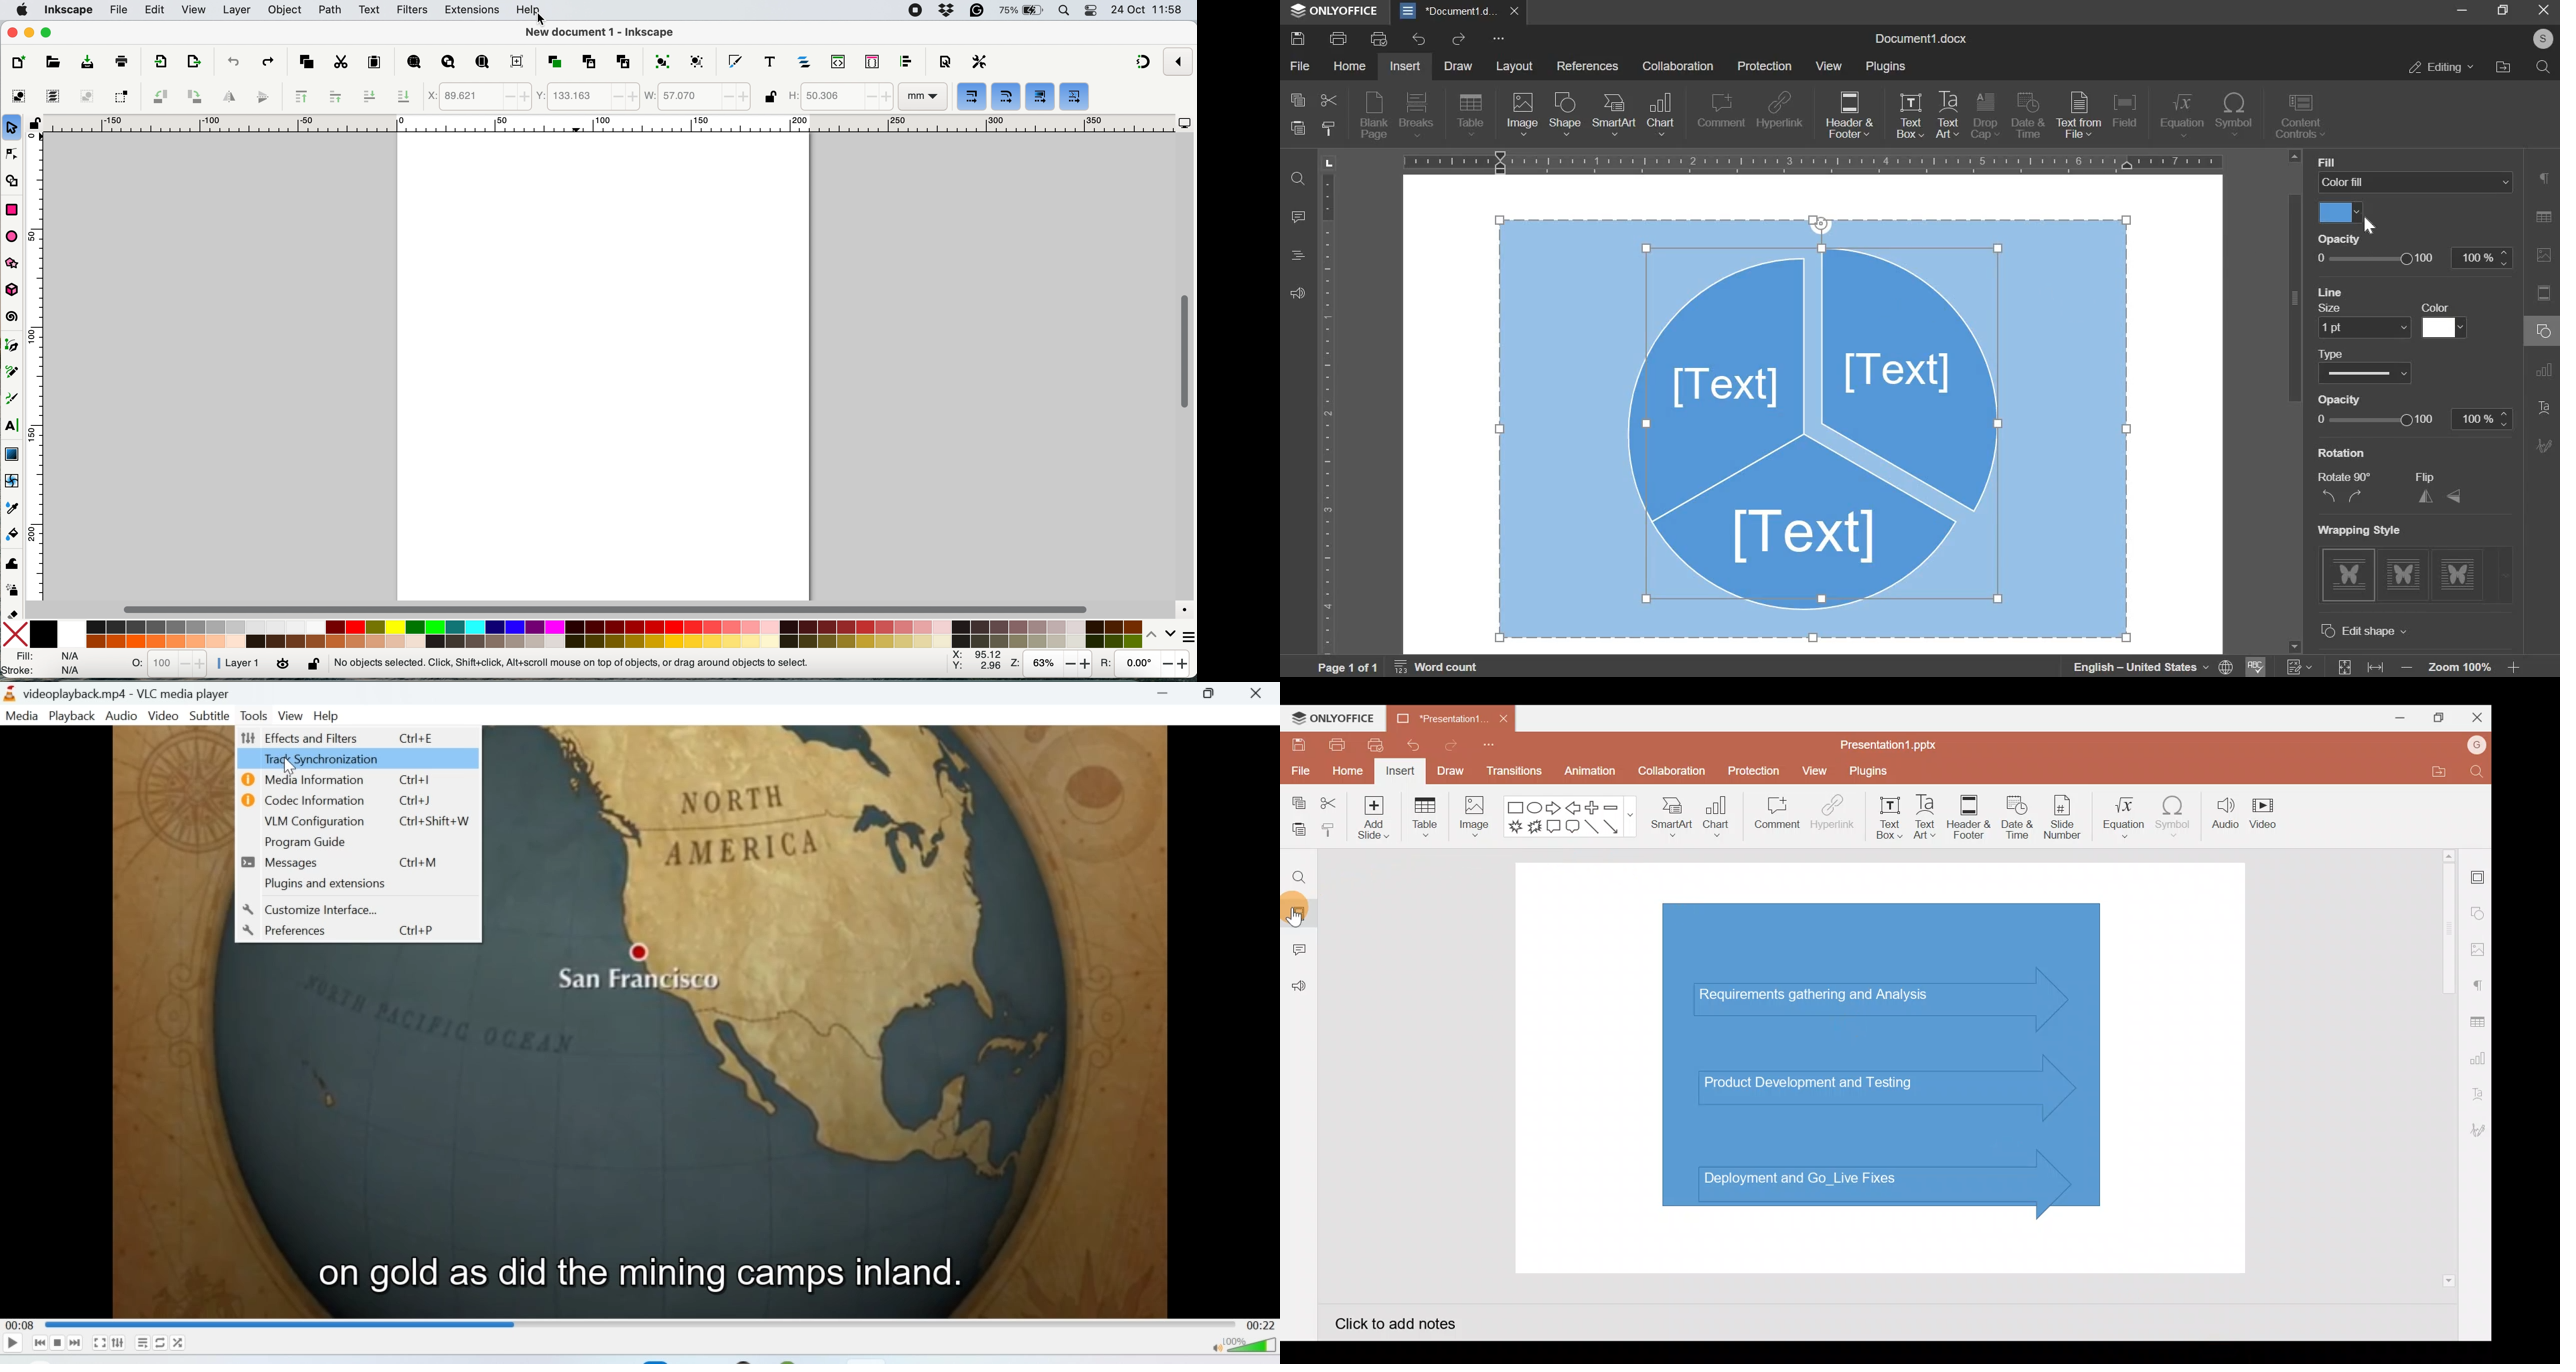  I want to click on file, so click(1302, 66).